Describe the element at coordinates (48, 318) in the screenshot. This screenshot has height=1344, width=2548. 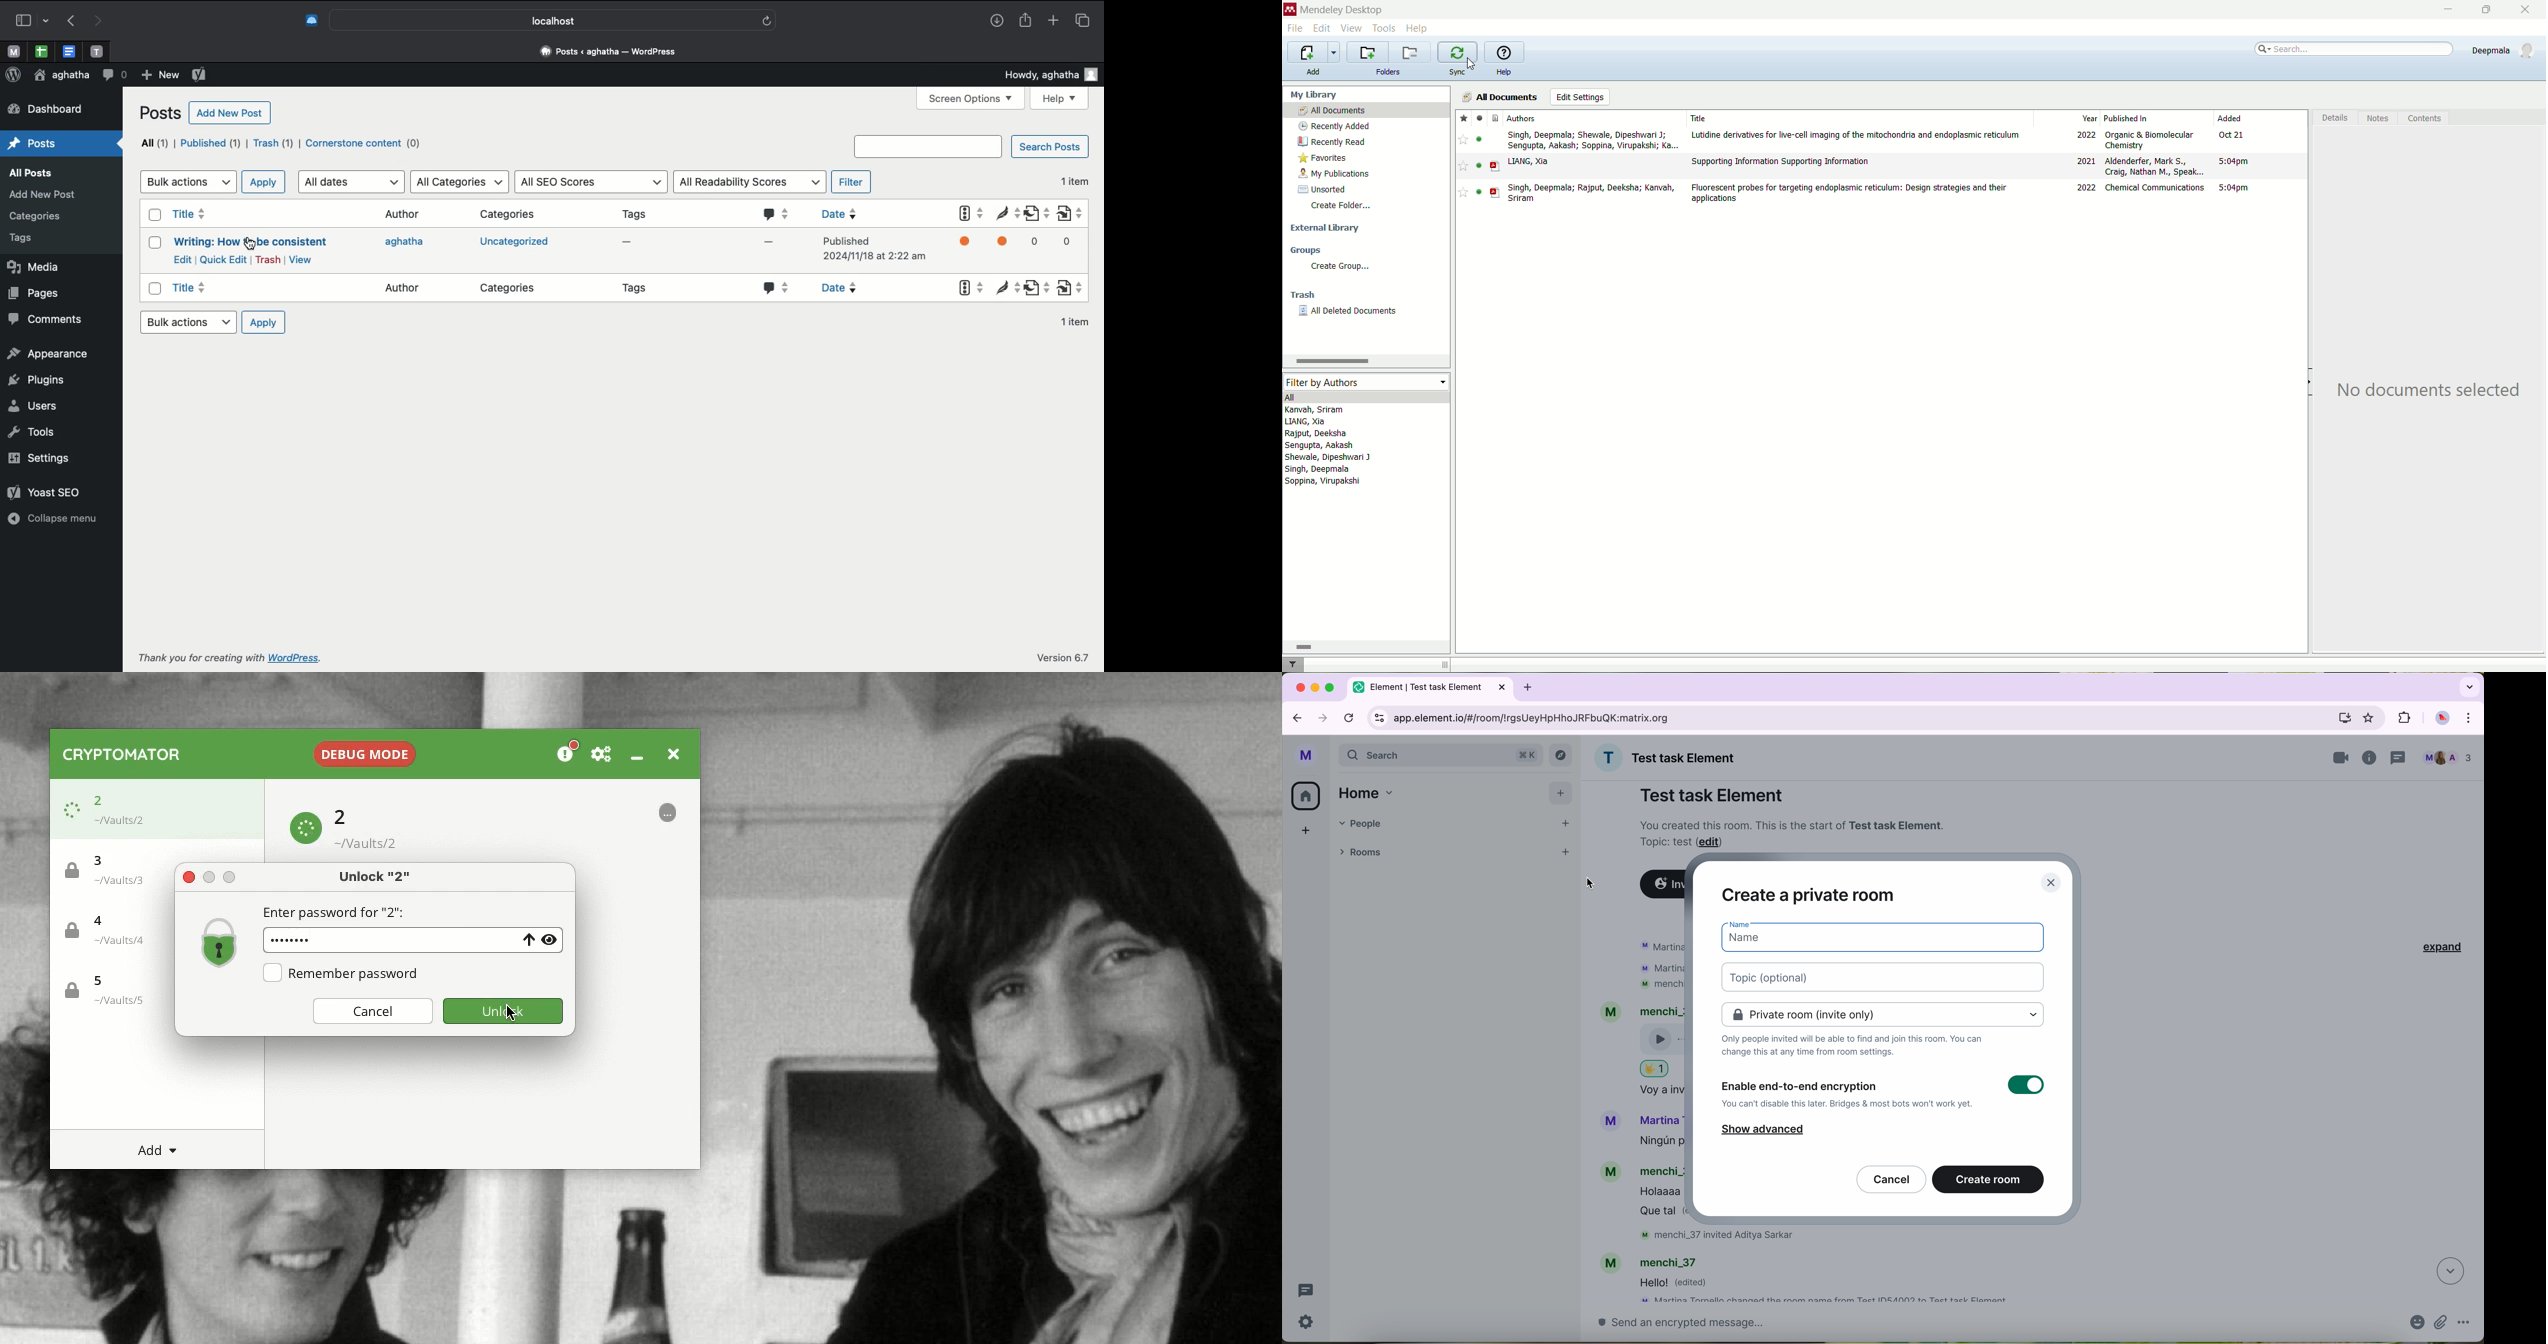
I see `Comments` at that location.